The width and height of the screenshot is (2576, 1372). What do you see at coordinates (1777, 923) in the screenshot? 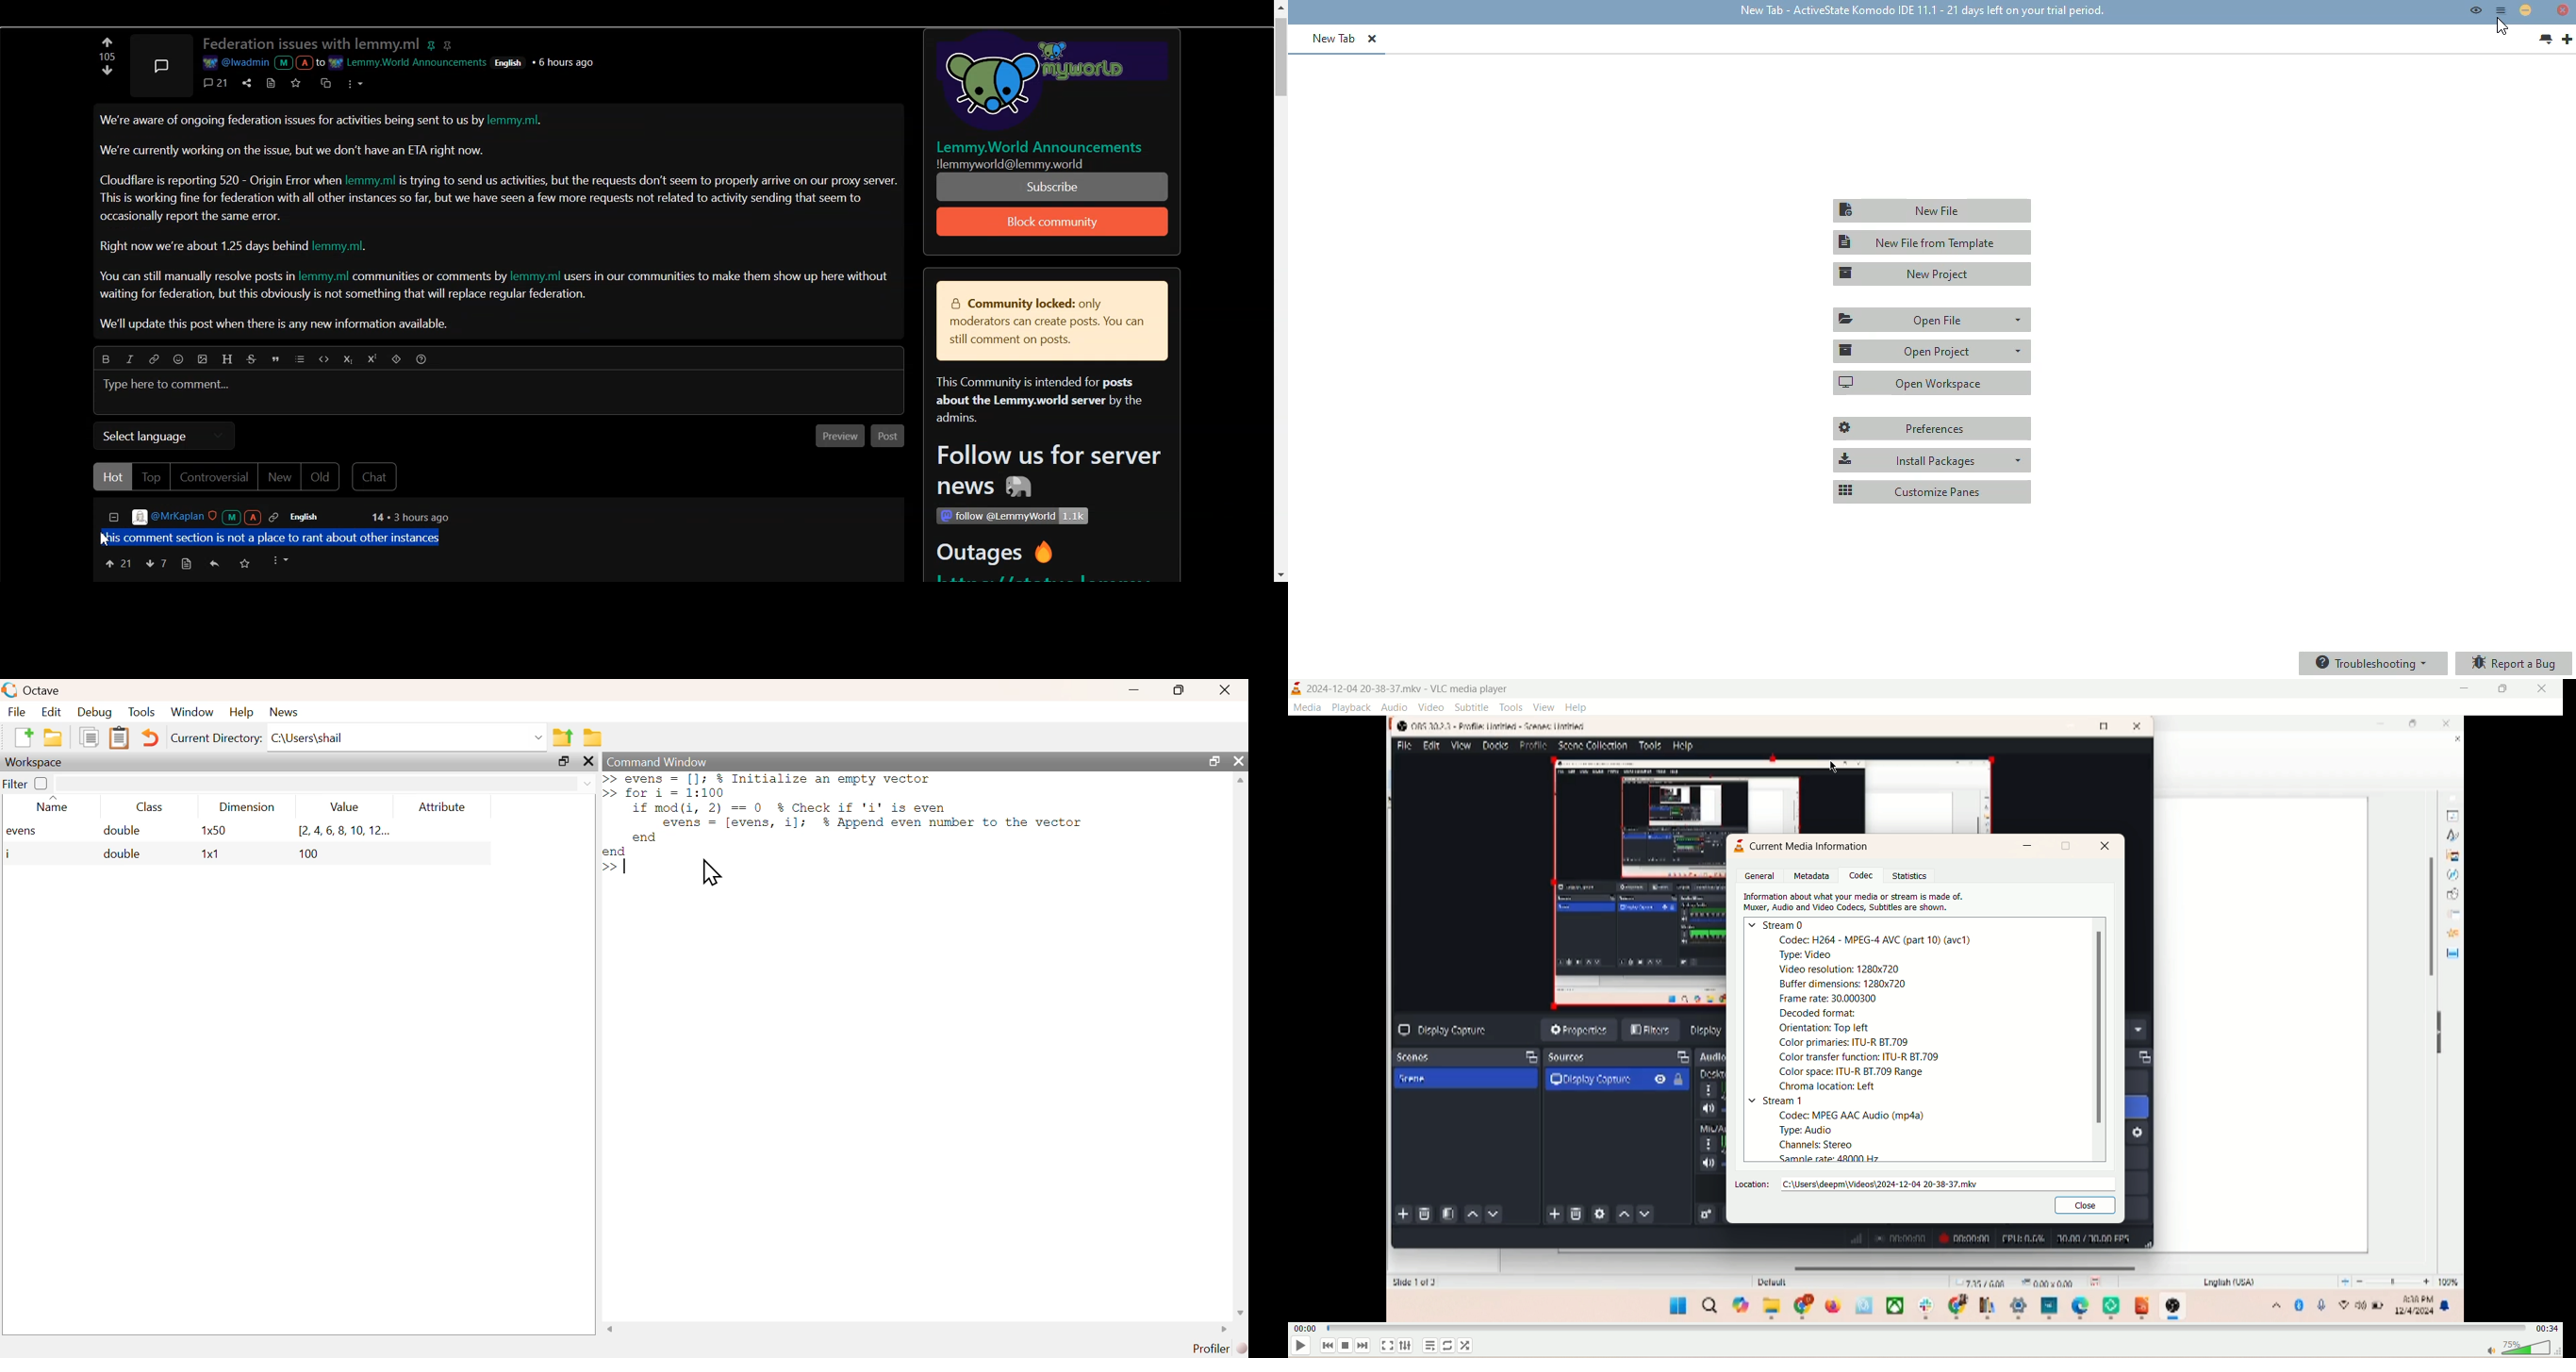
I see `stream 0` at bounding box center [1777, 923].